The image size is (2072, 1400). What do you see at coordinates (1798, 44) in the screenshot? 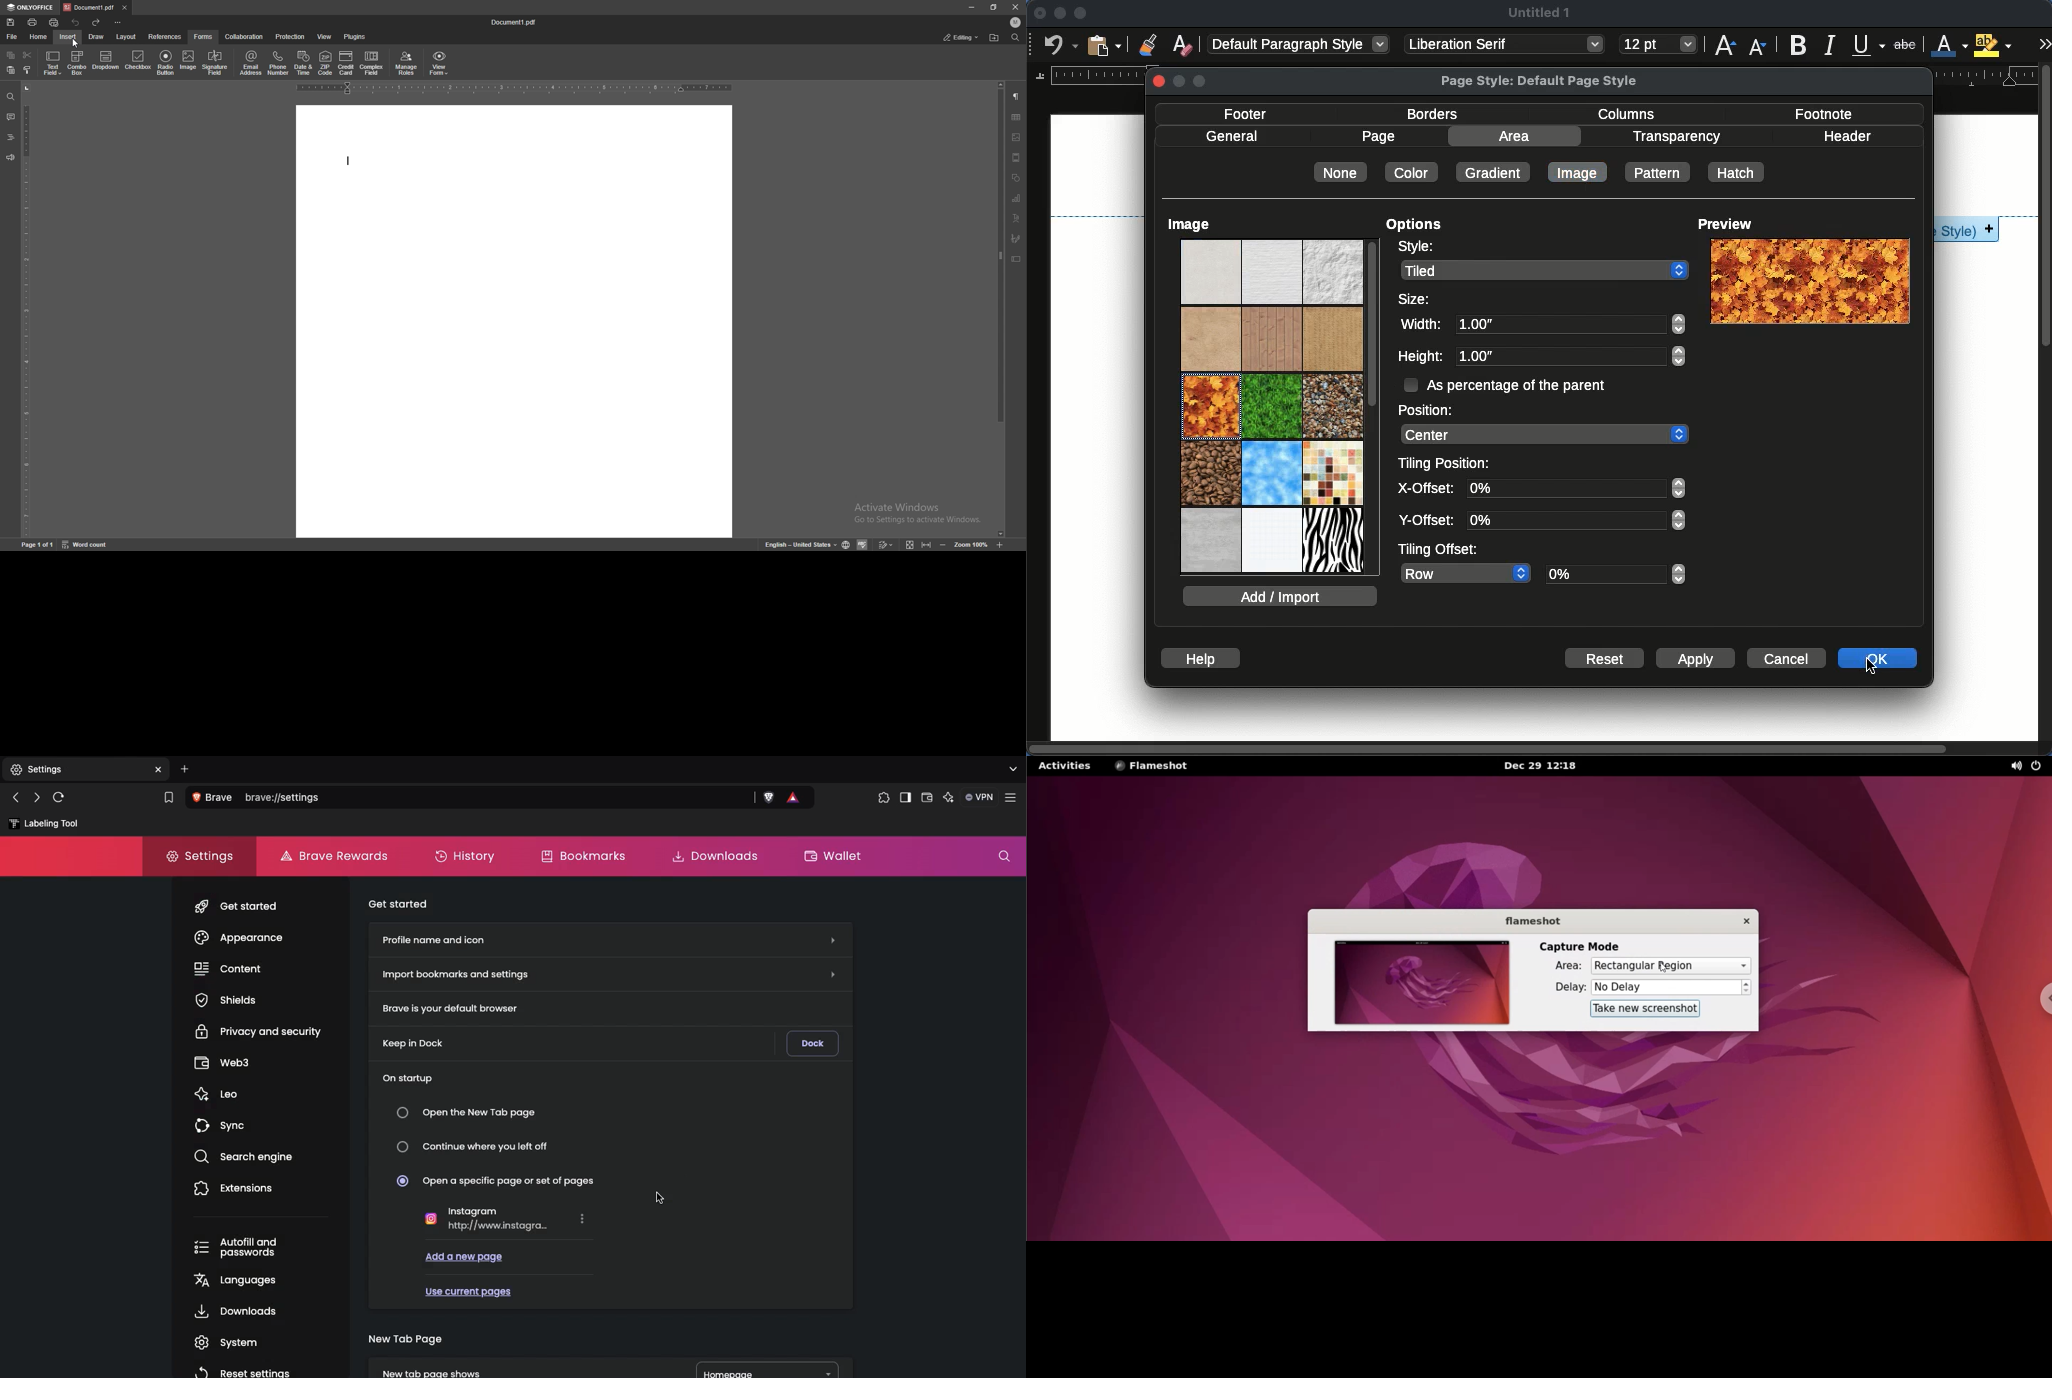
I see `bold` at bounding box center [1798, 44].